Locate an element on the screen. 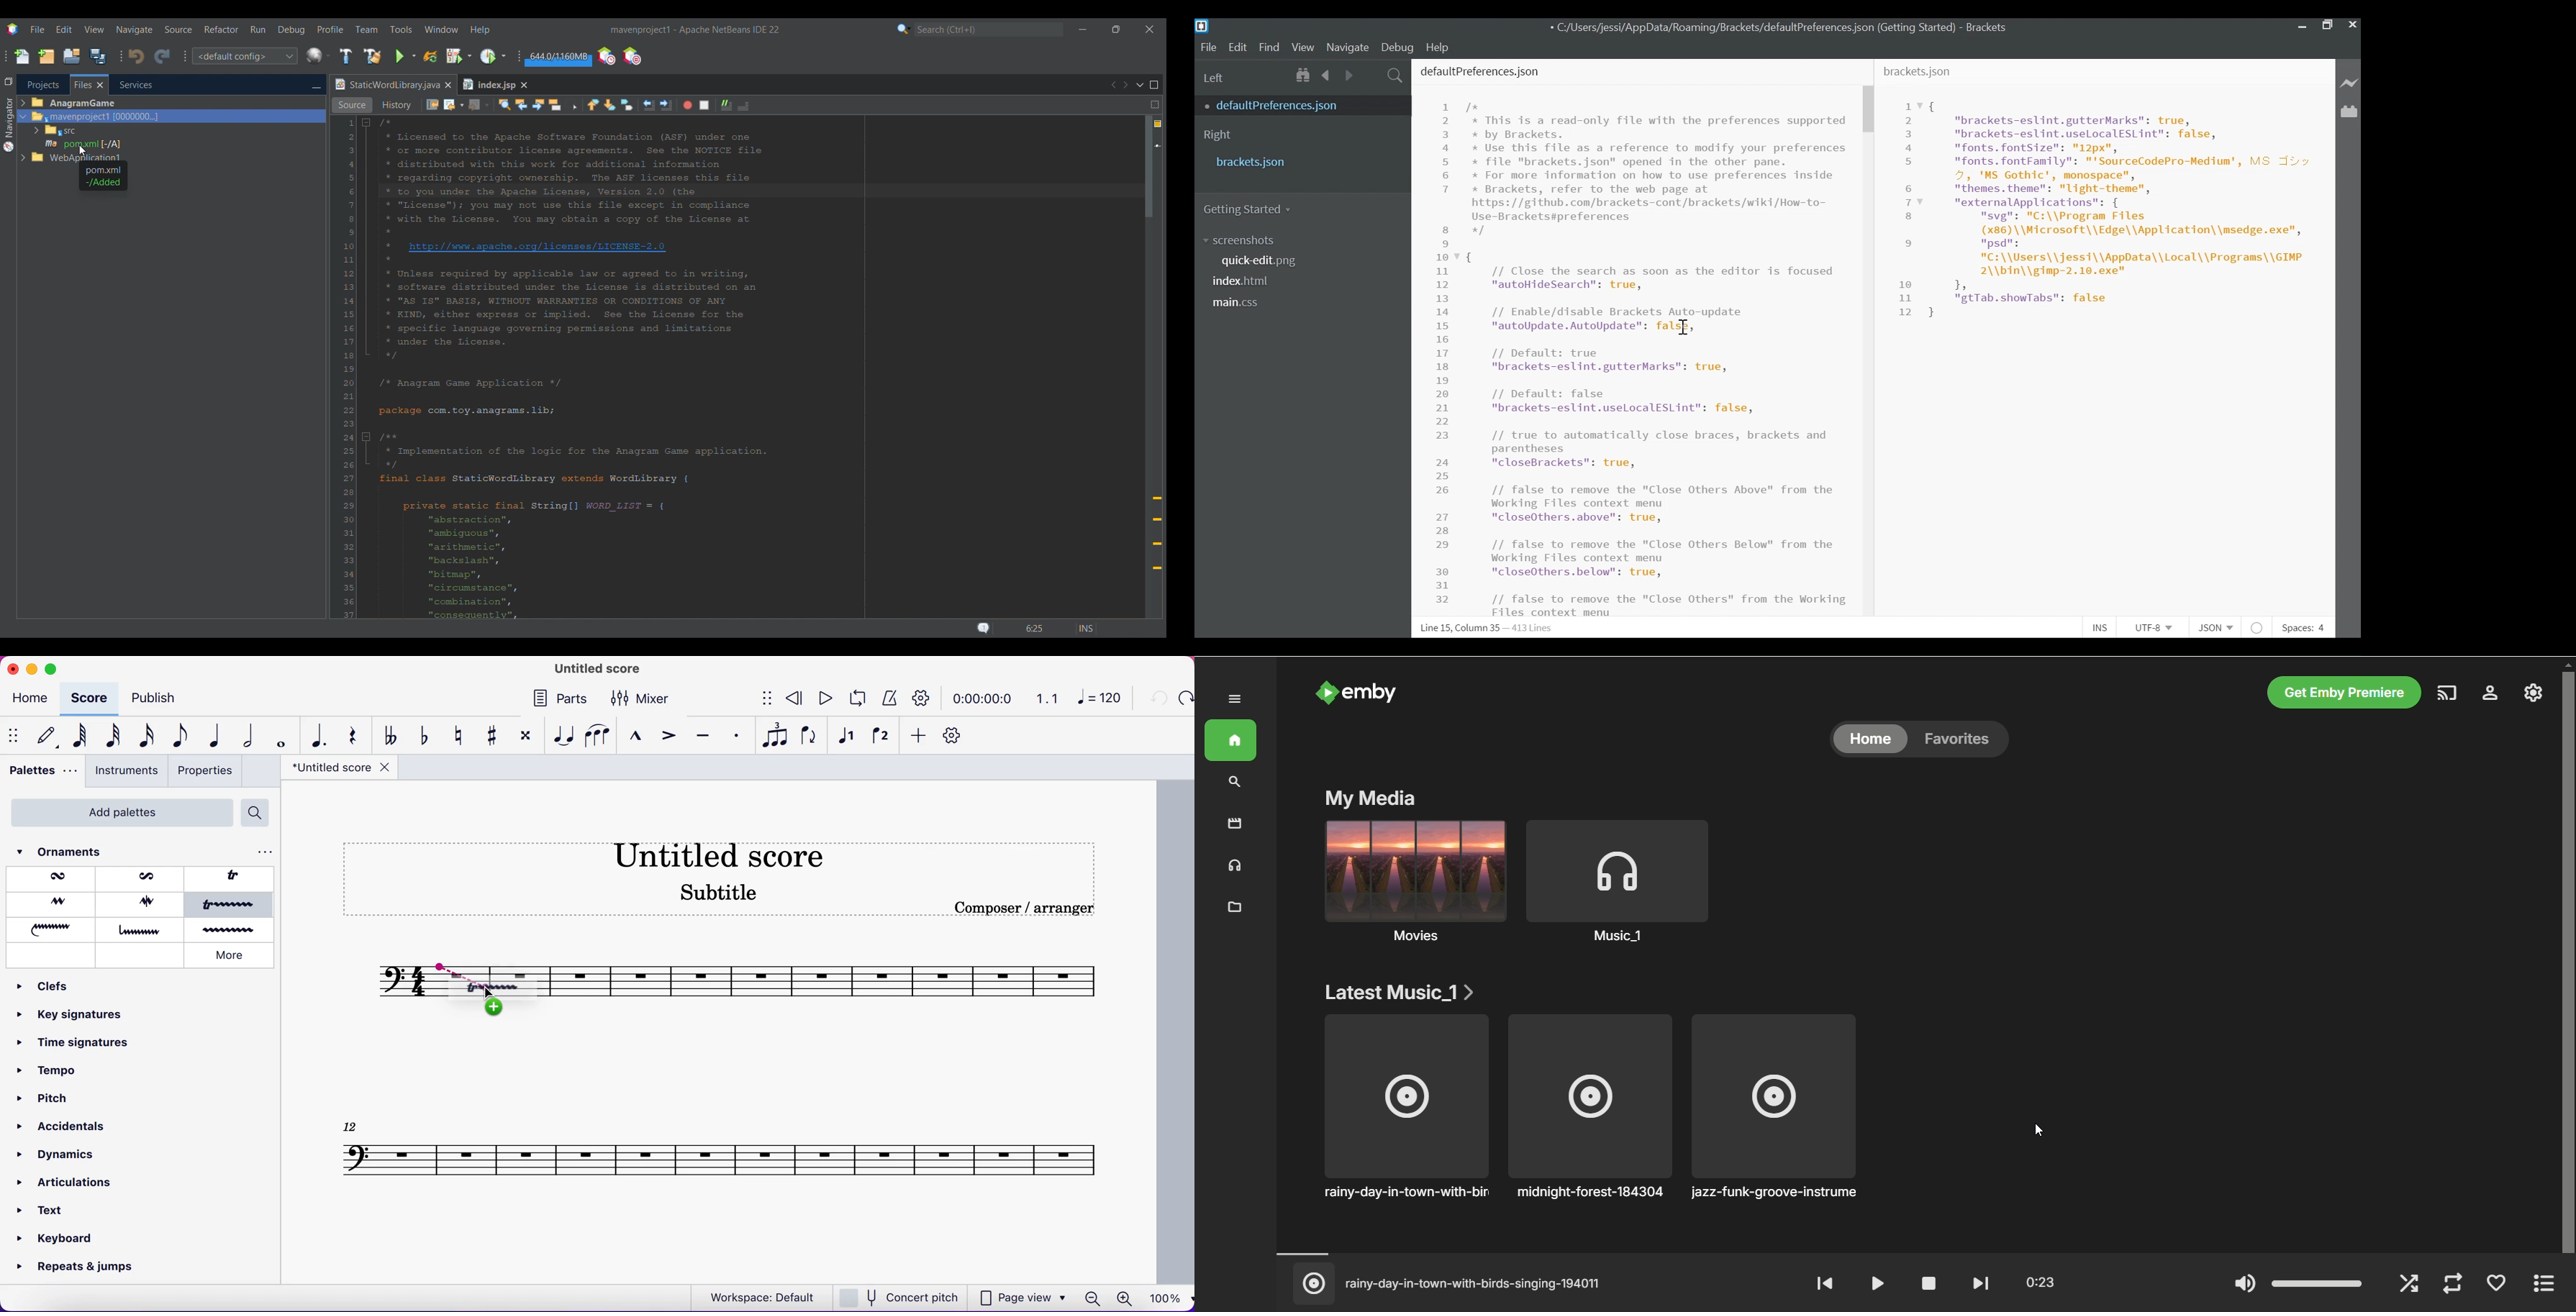  fast forward is located at coordinates (1979, 1286).